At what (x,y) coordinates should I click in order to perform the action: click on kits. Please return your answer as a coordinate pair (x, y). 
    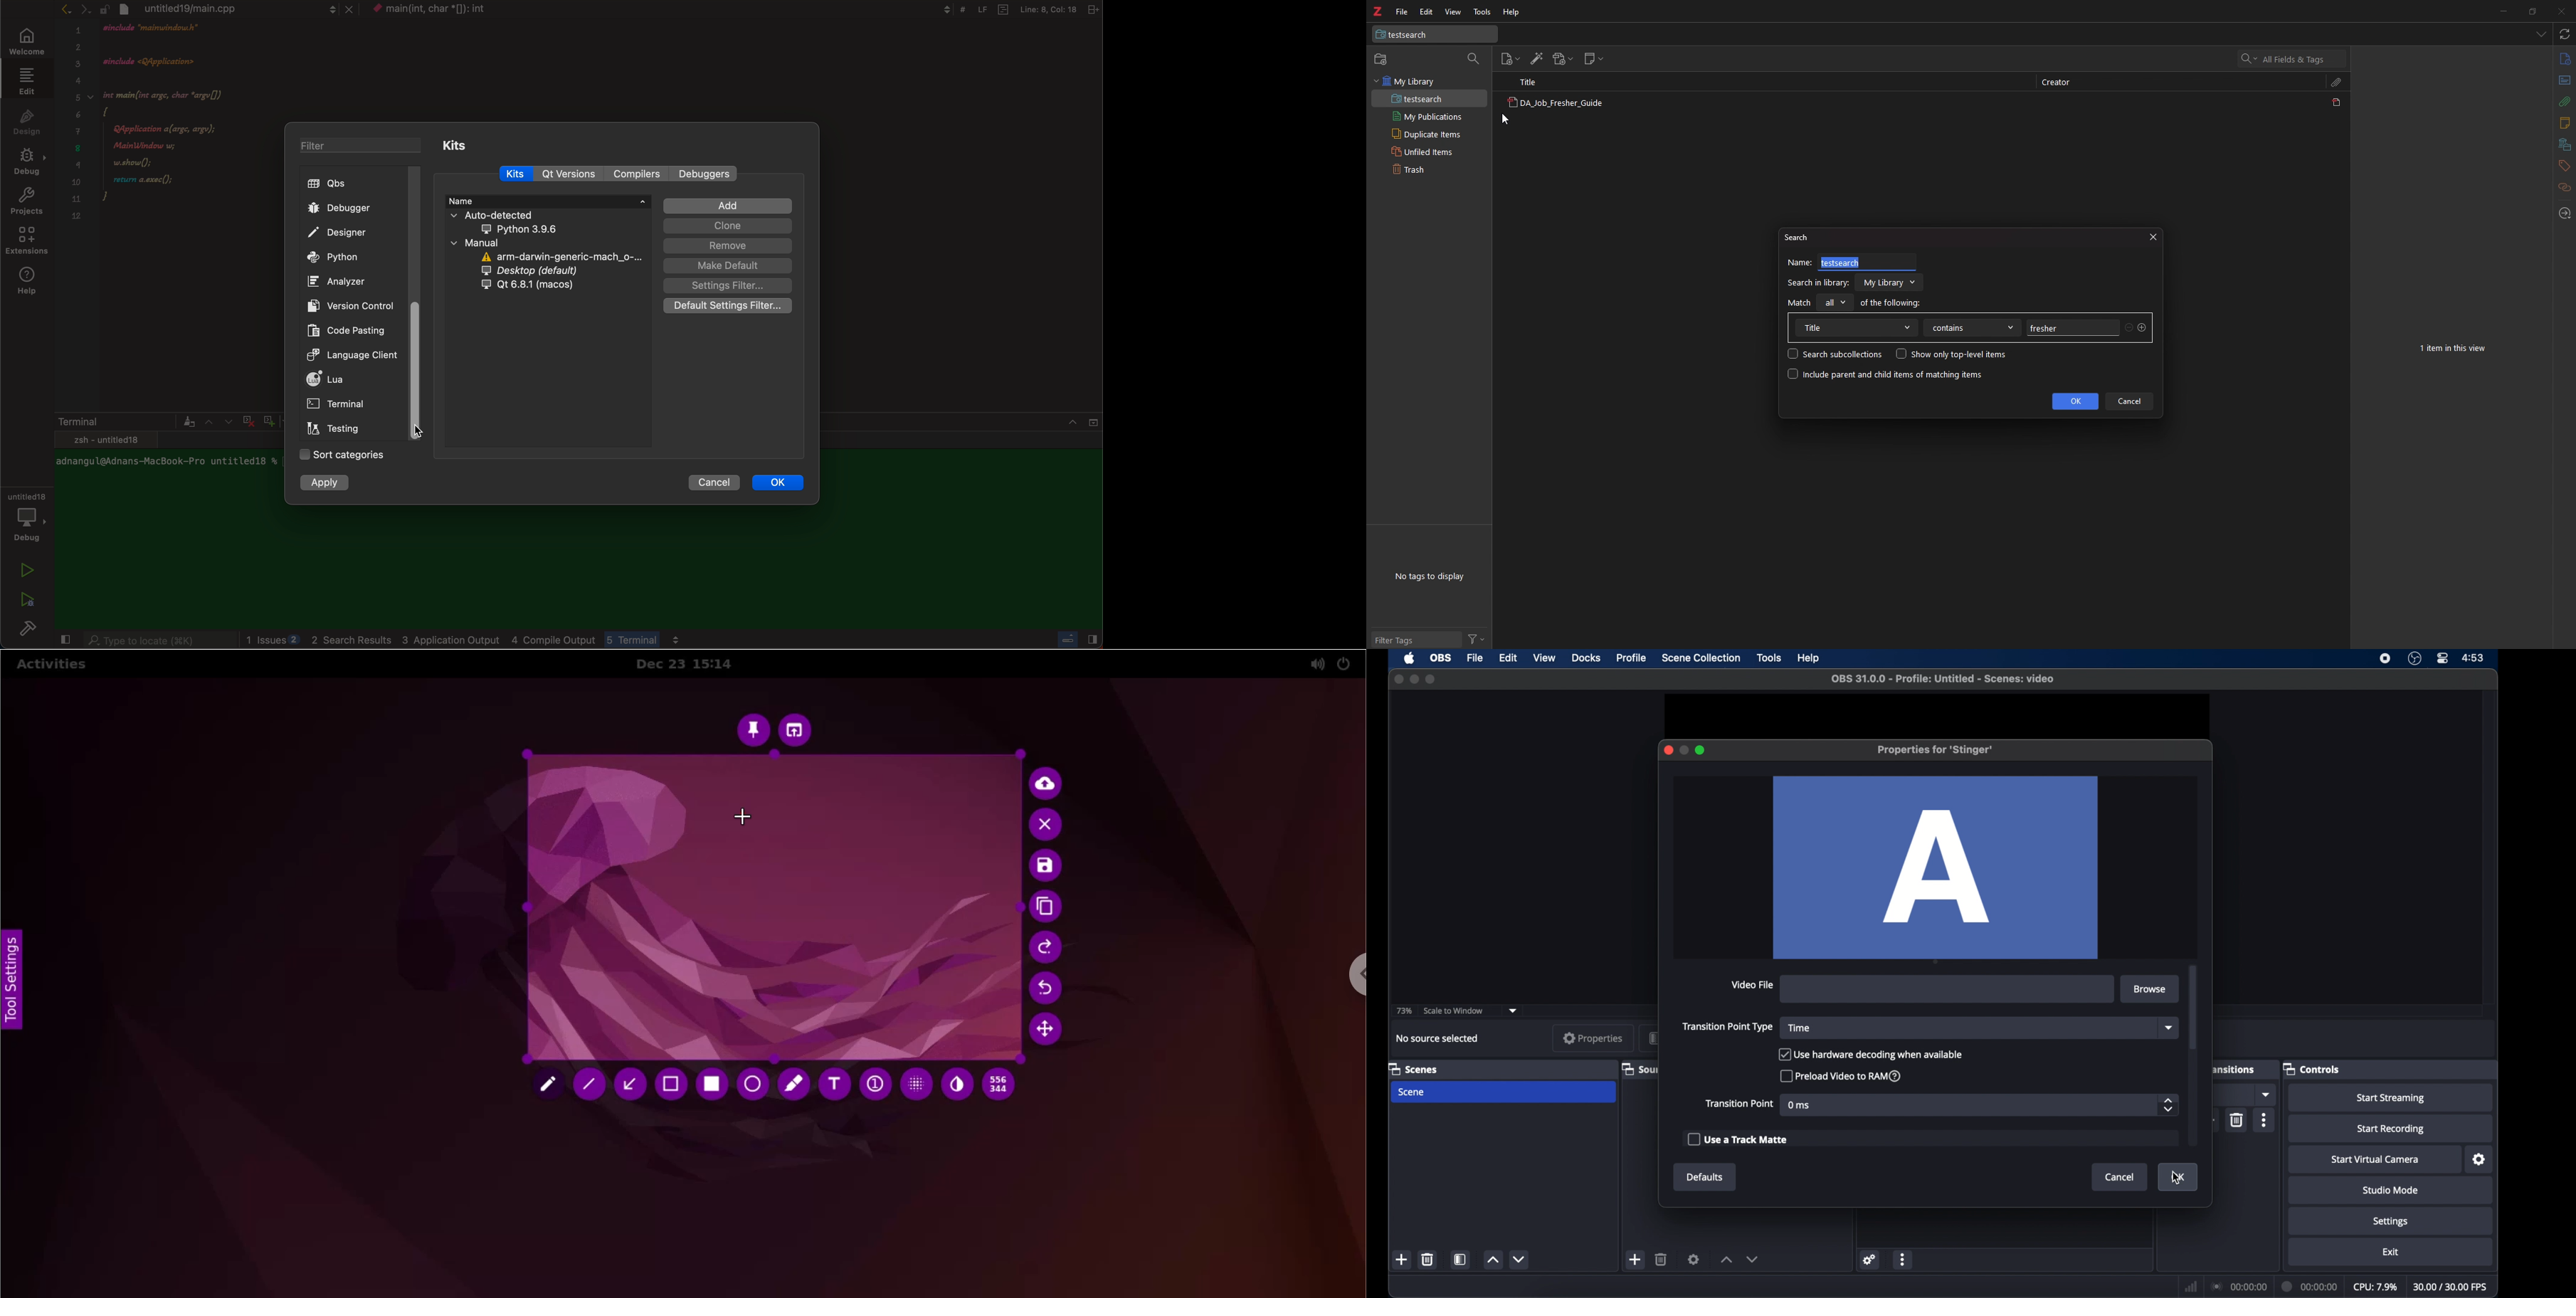
    Looking at the image, I should click on (521, 174).